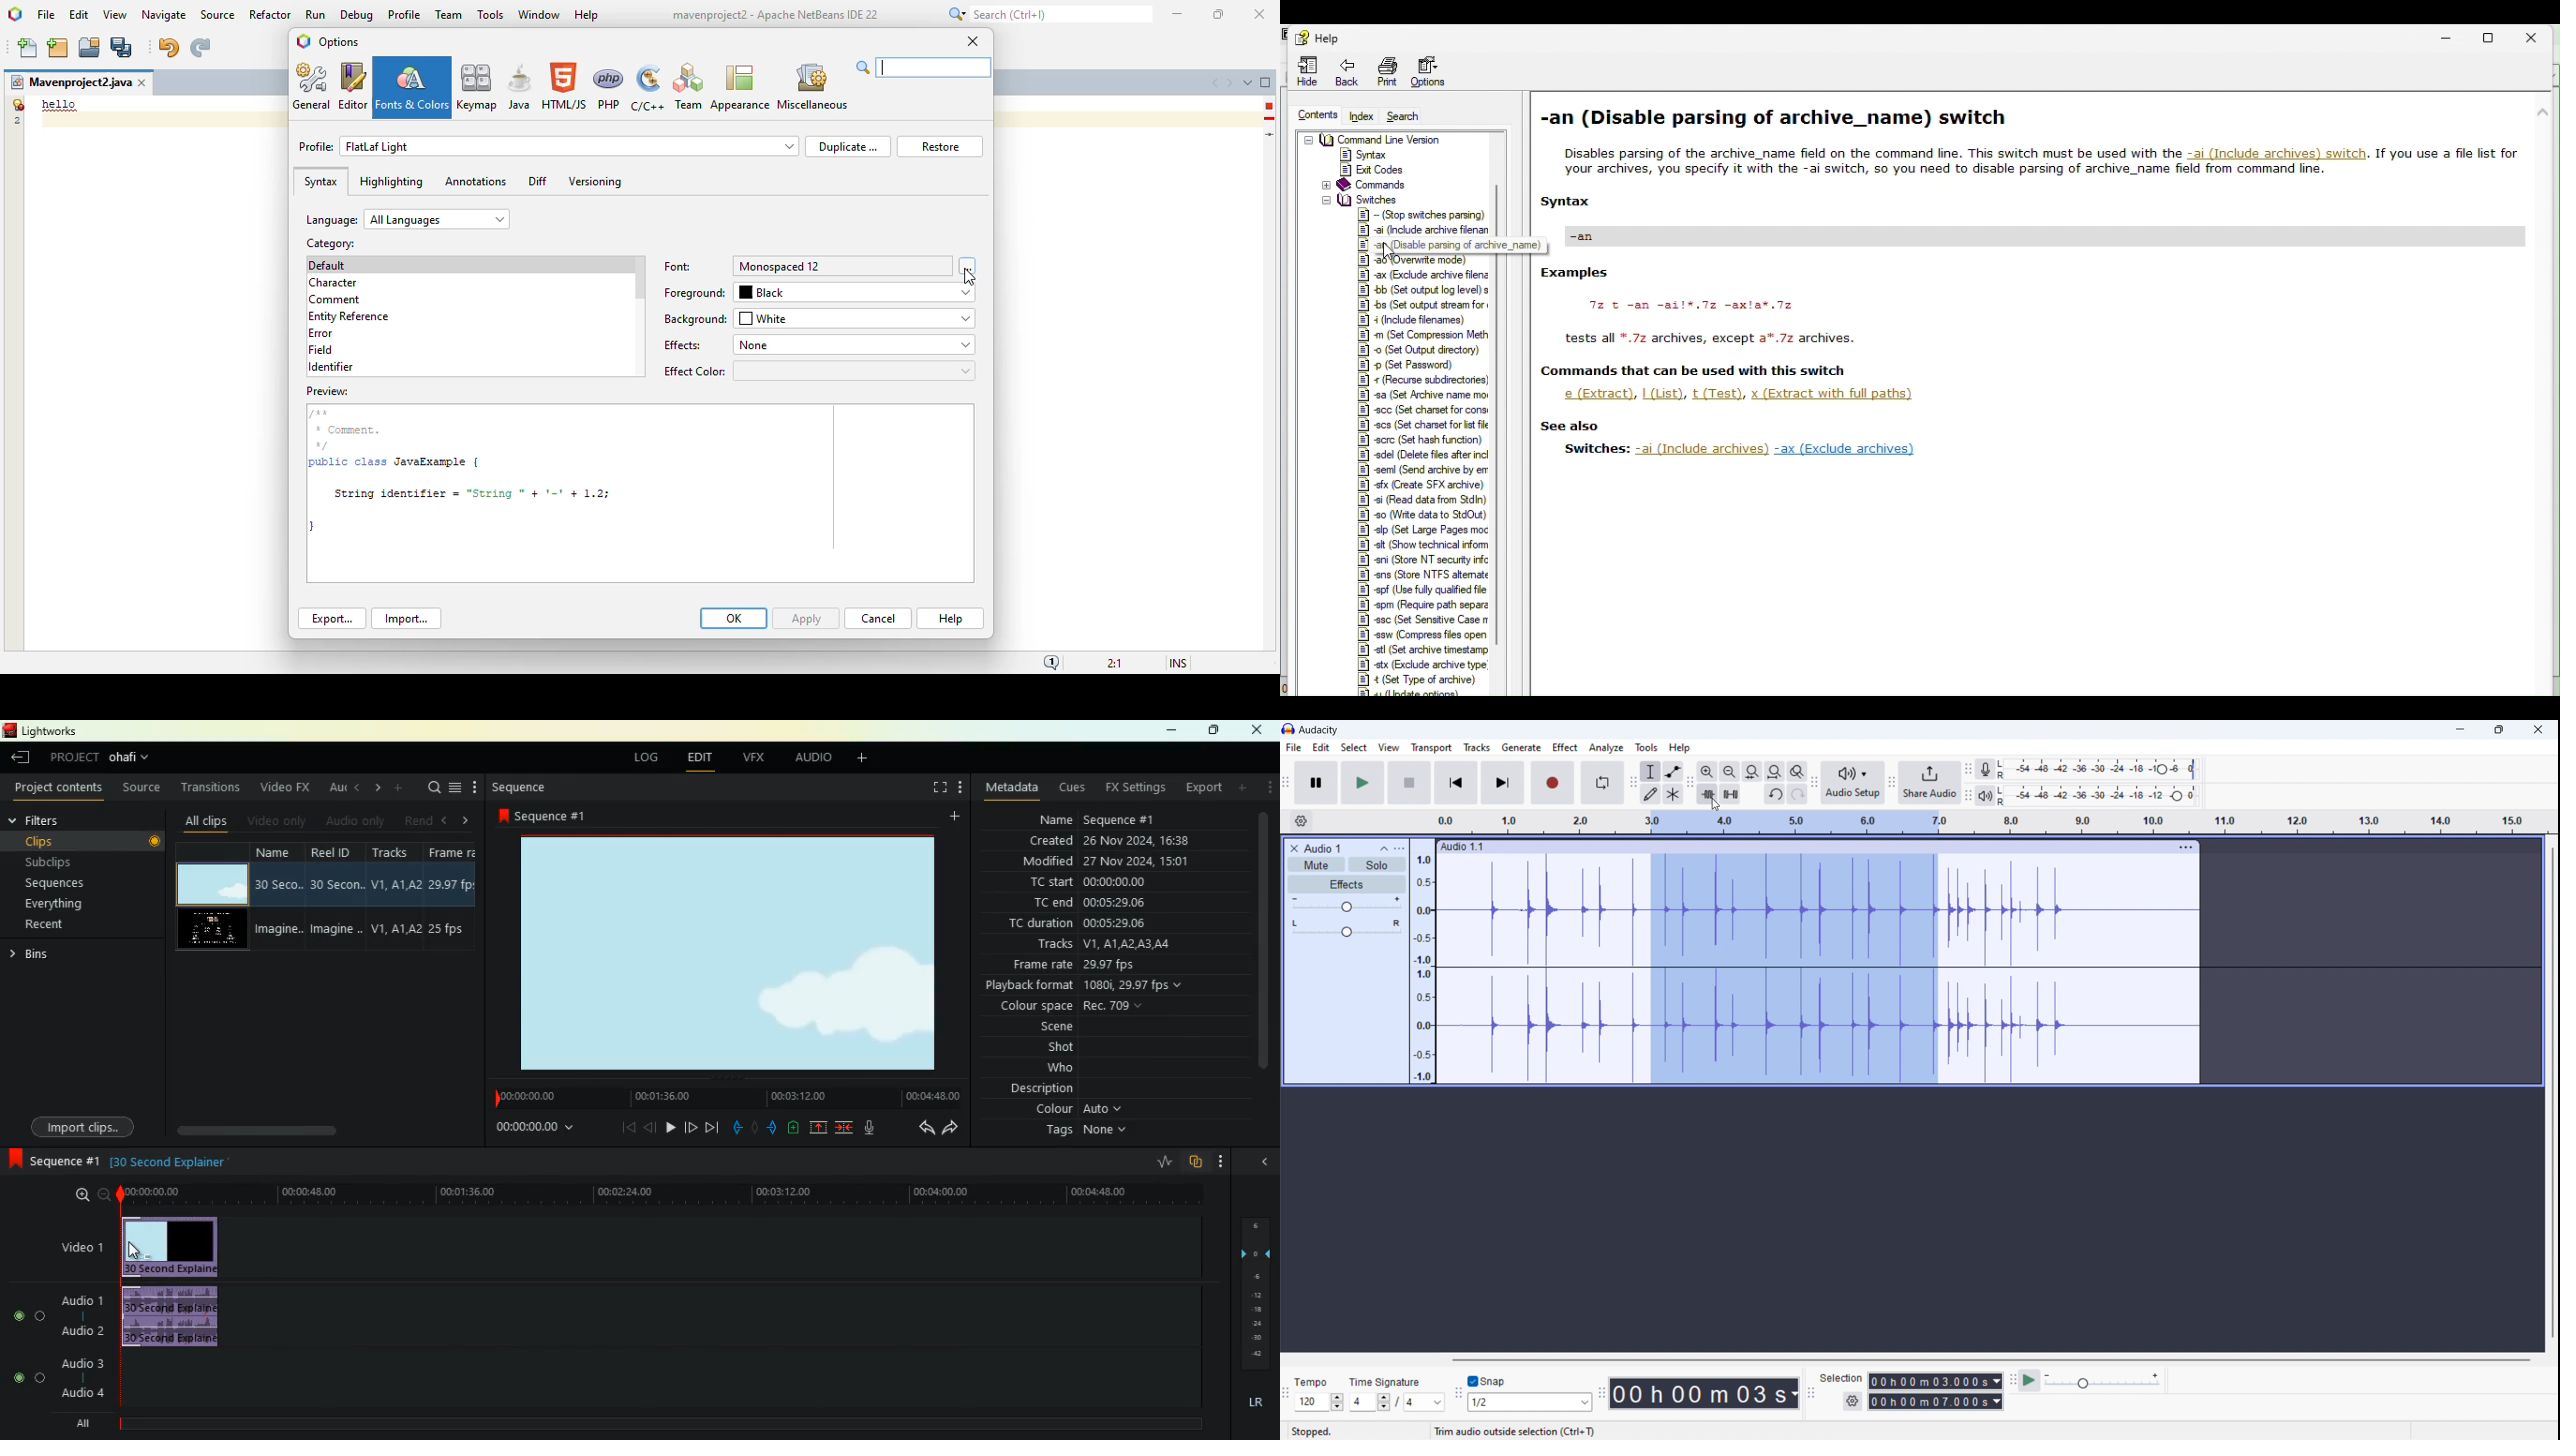  What do you see at coordinates (144, 787) in the screenshot?
I see `source` at bounding box center [144, 787].